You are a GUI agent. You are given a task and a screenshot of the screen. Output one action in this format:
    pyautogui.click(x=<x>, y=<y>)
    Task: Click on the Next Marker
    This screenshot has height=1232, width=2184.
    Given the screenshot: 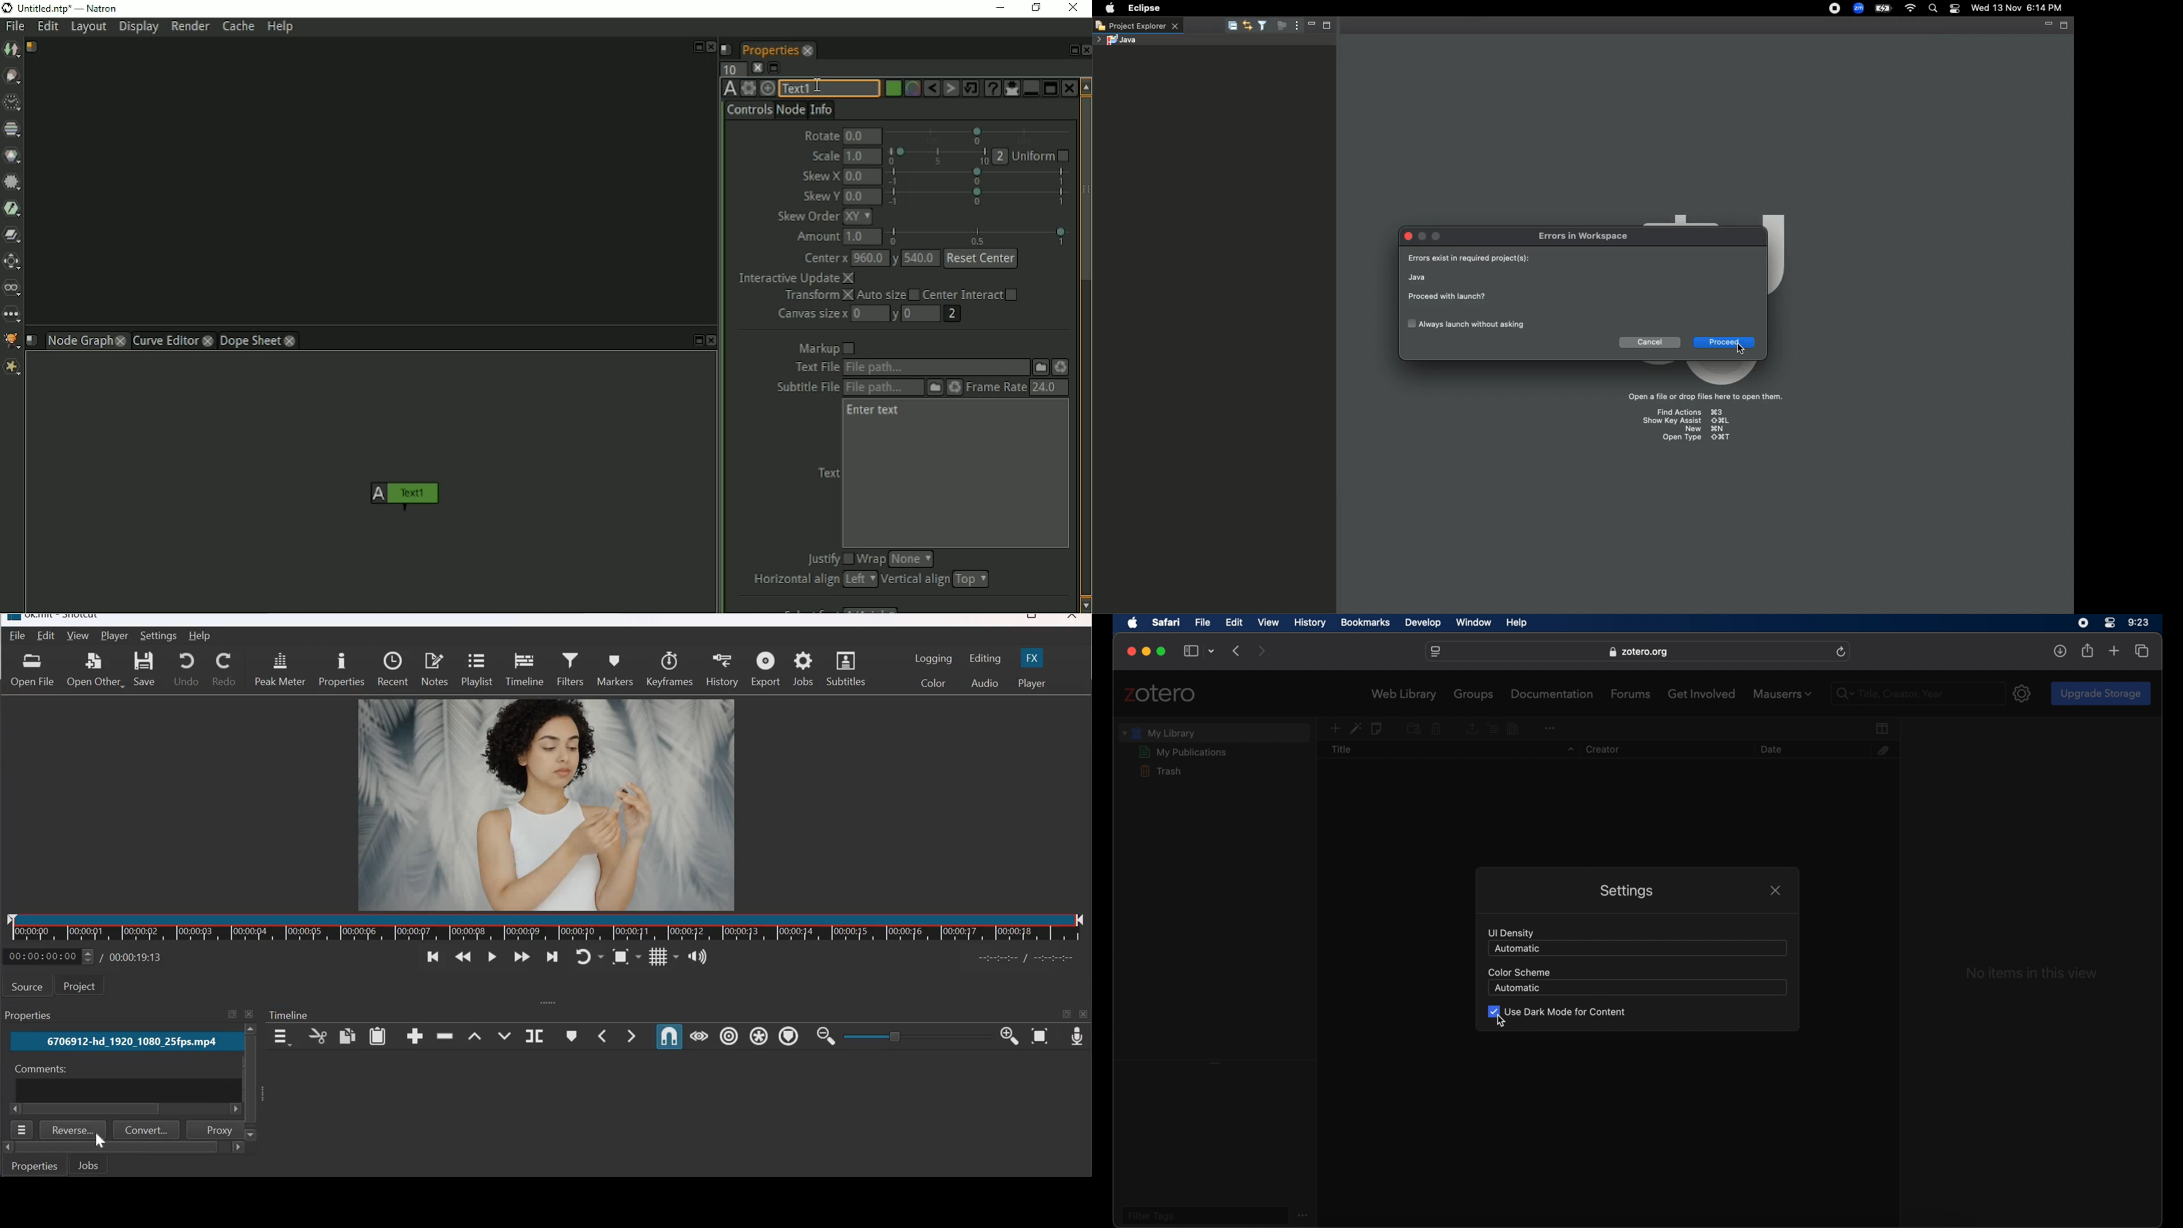 What is the action you would take?
    pyautogui.click(x=634, y=1035)
    